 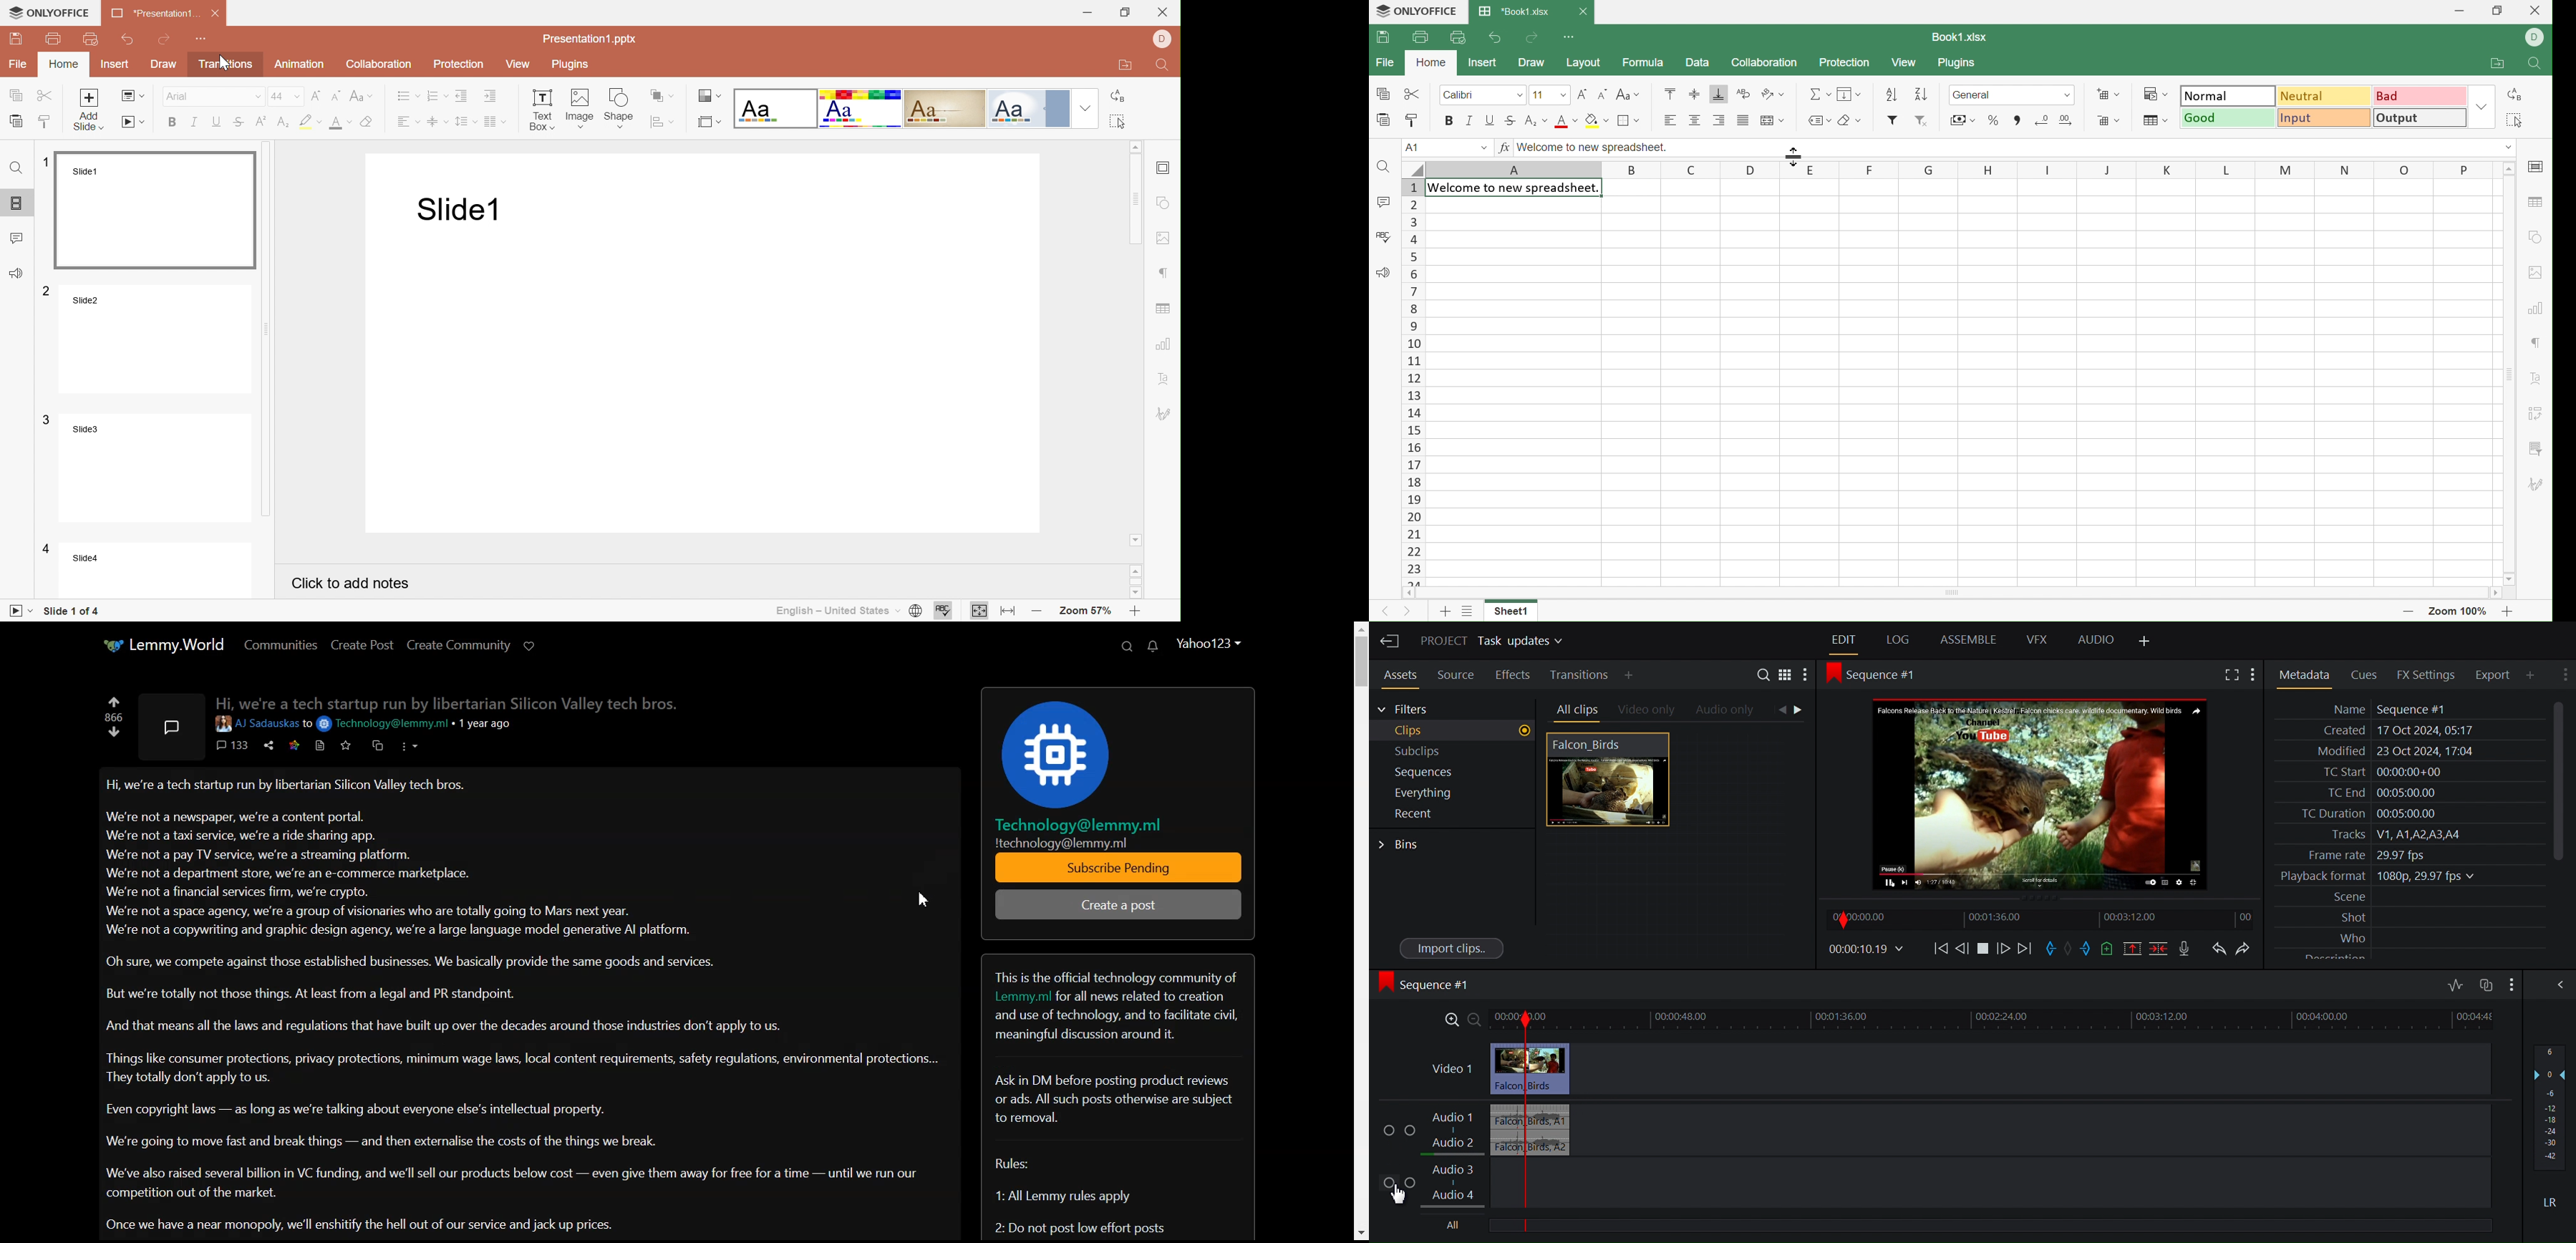 What do you see at coordinates (262, 121) in the screenshot?
I see `Superscript` at bounding box center [262, 121].